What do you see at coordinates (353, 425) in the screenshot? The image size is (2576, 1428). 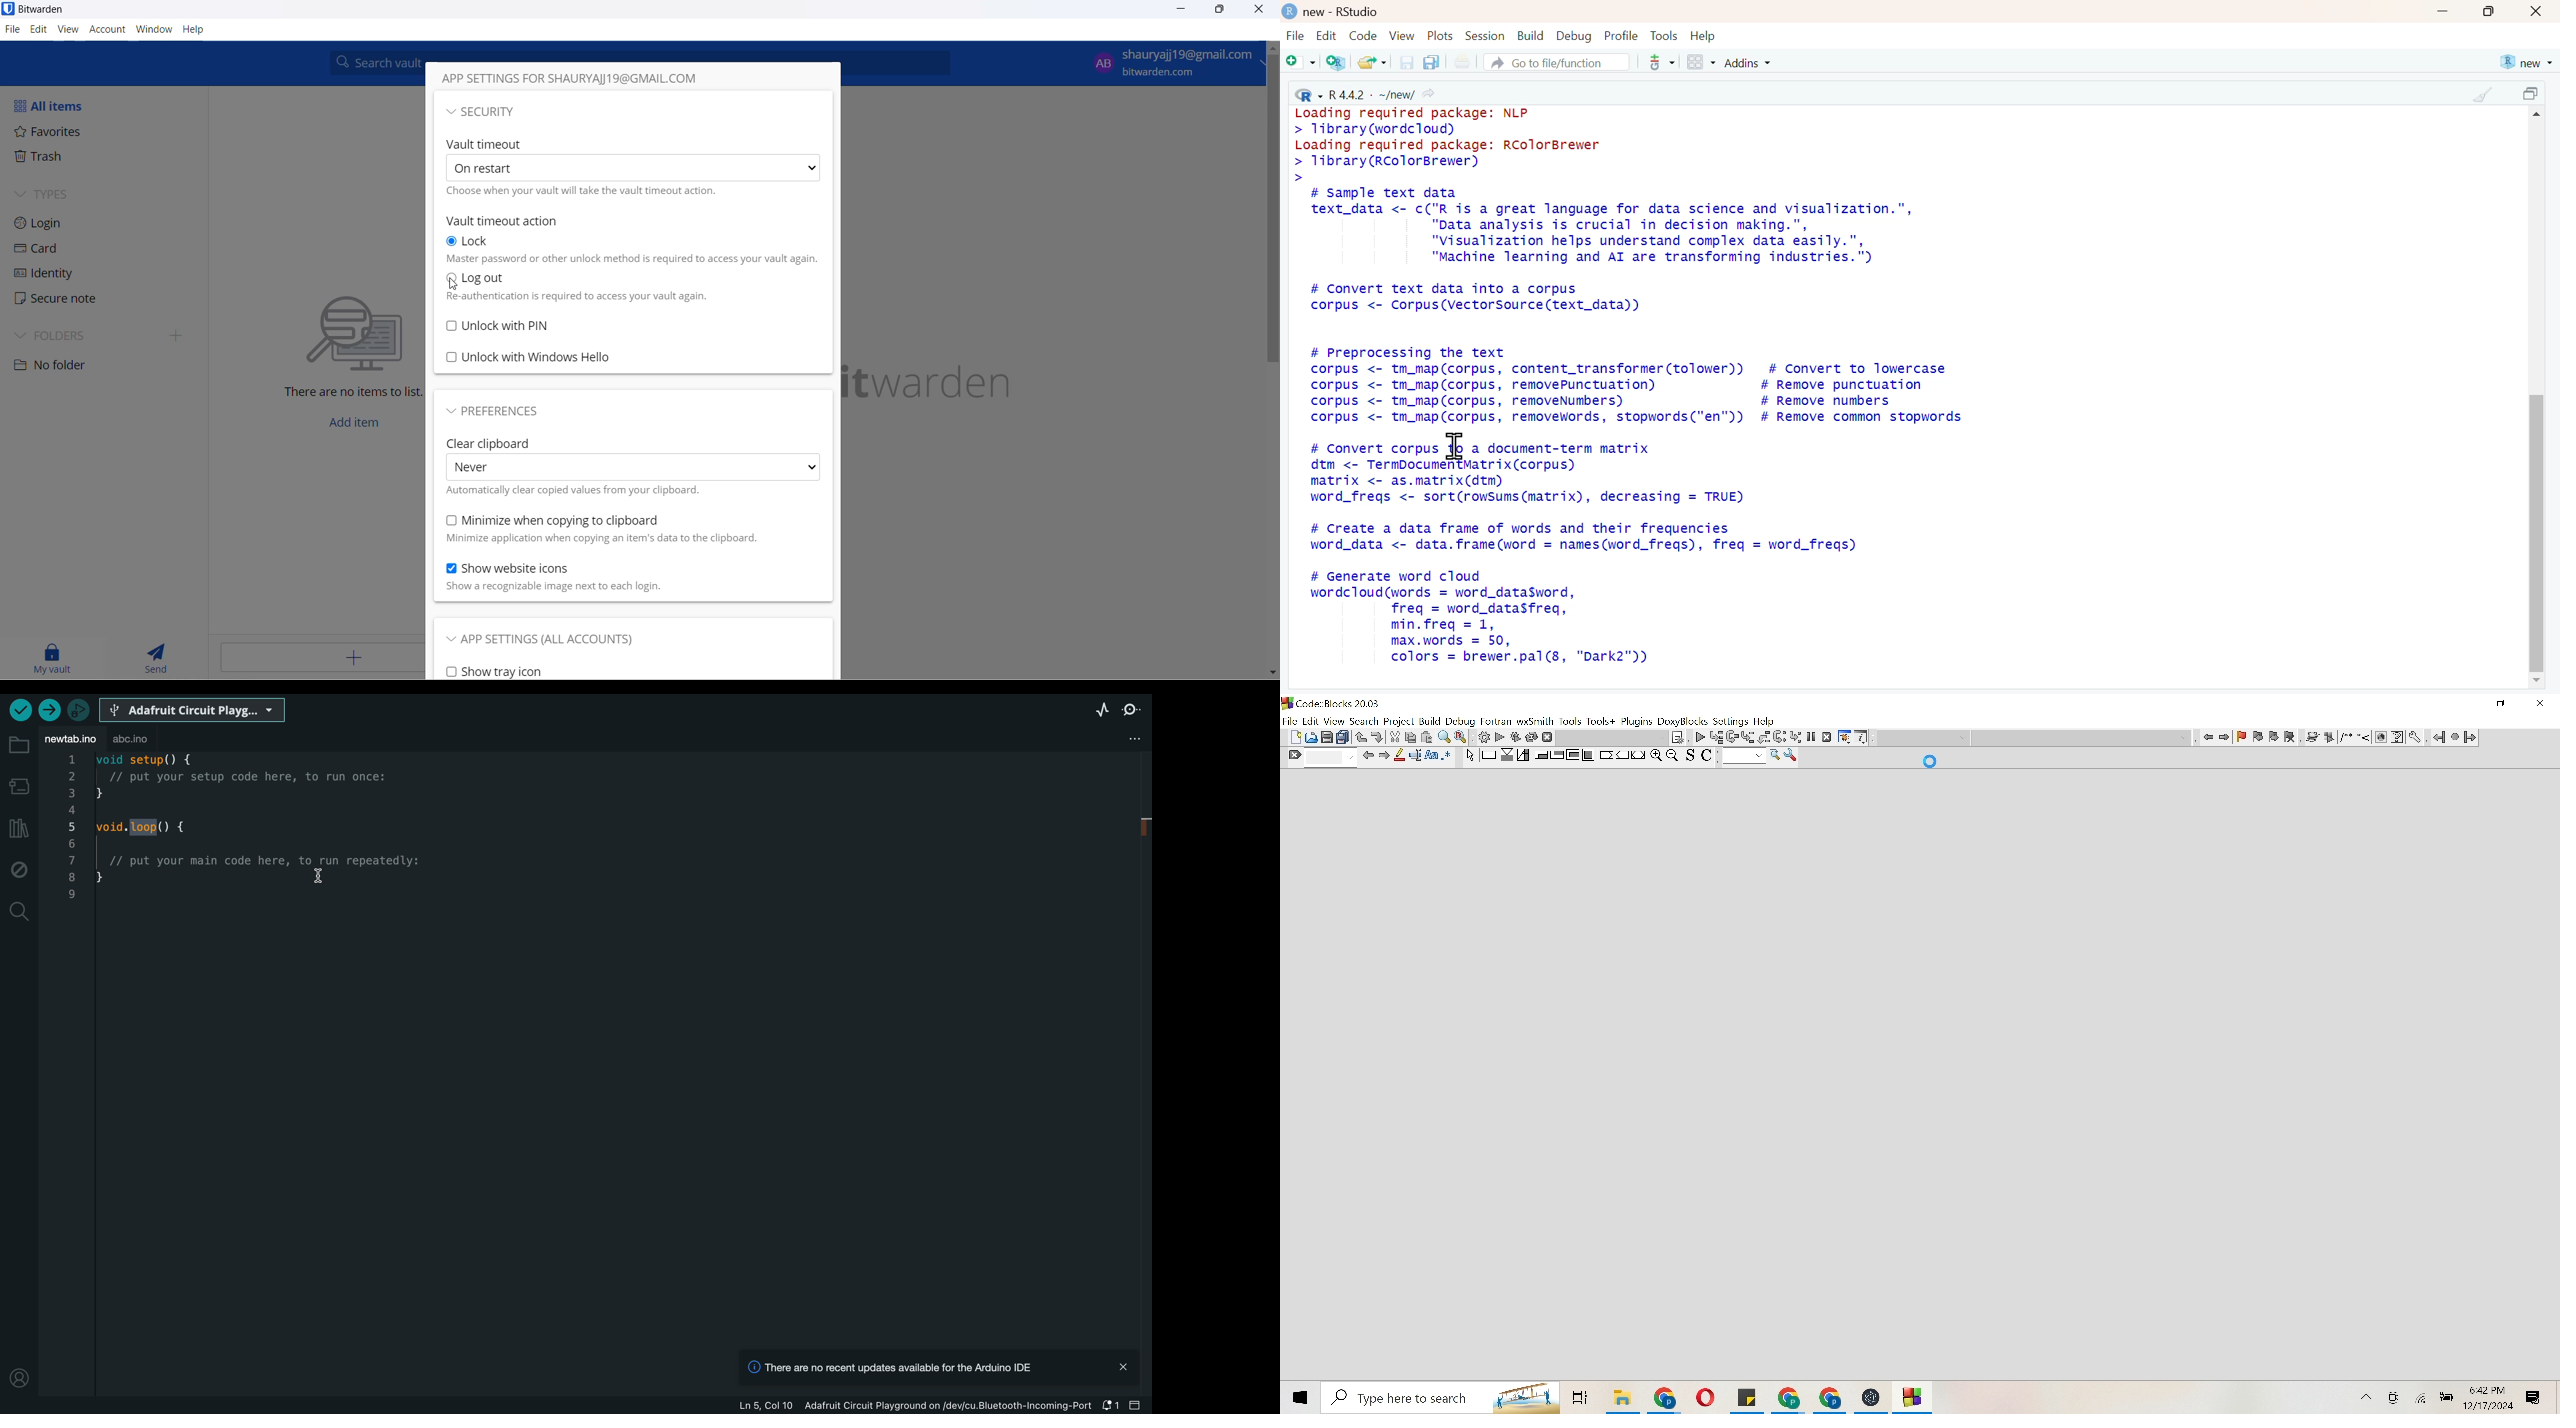 I see `add item button` at bounding box center [353, 425].